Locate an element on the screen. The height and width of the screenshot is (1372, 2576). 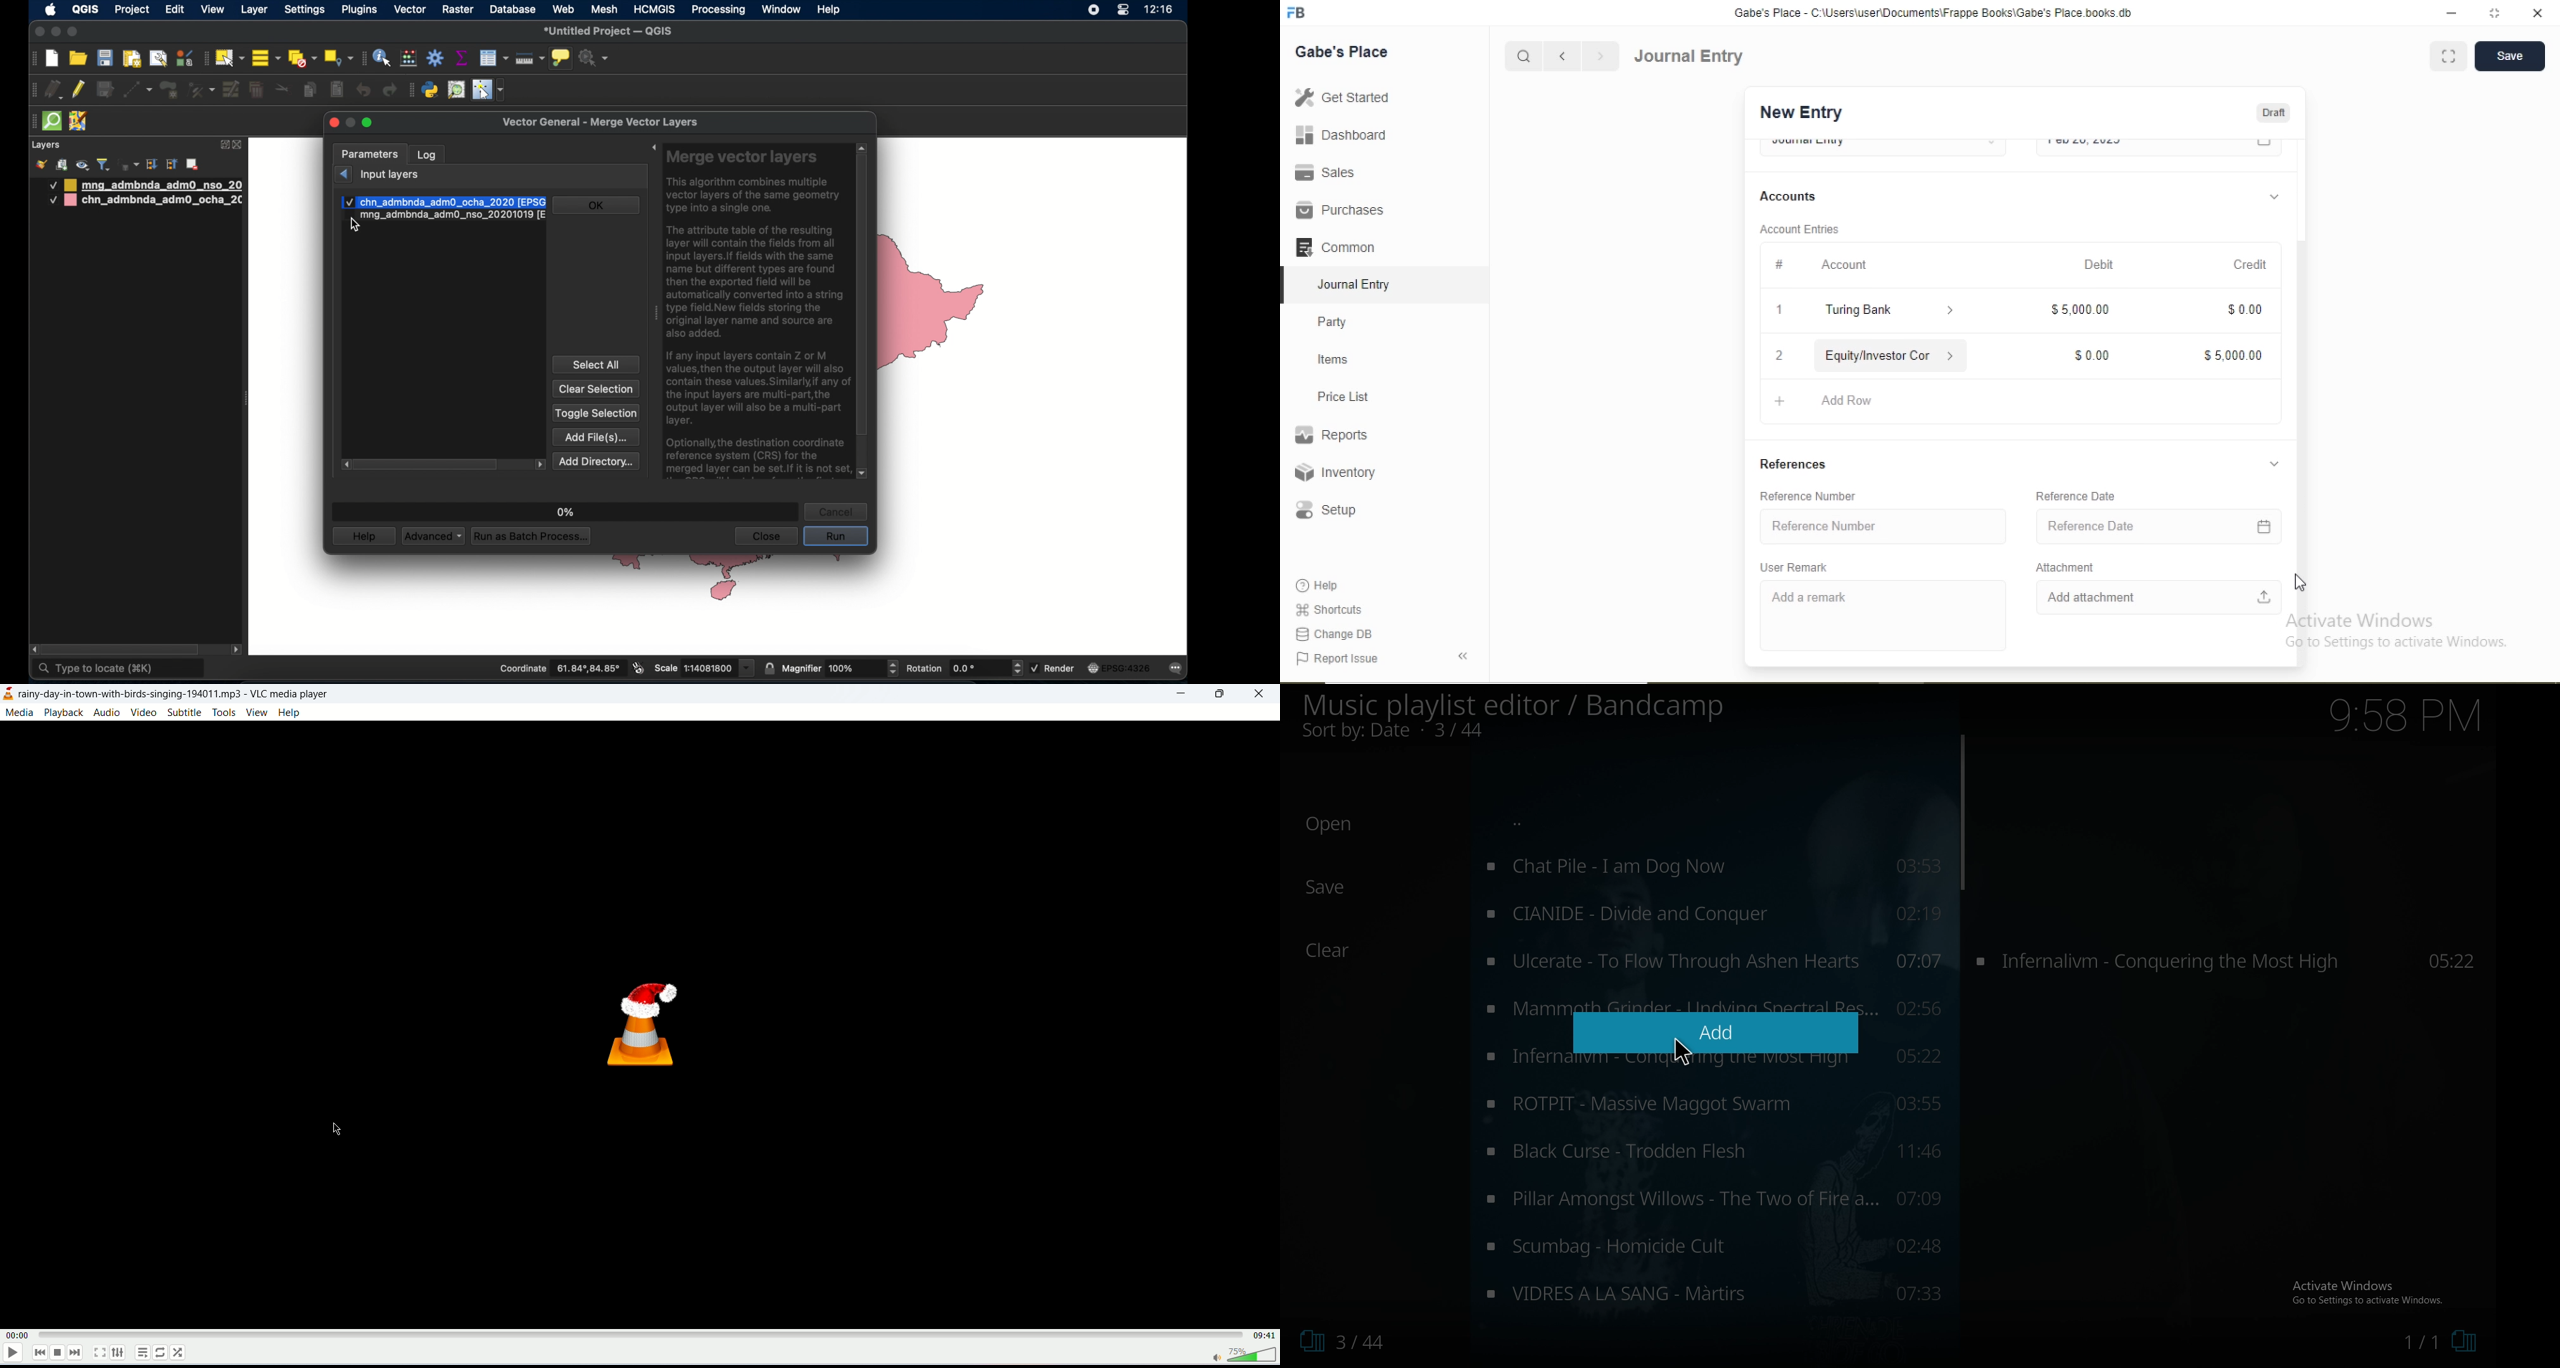
Reference Date is located at coordinates (2092, 526).